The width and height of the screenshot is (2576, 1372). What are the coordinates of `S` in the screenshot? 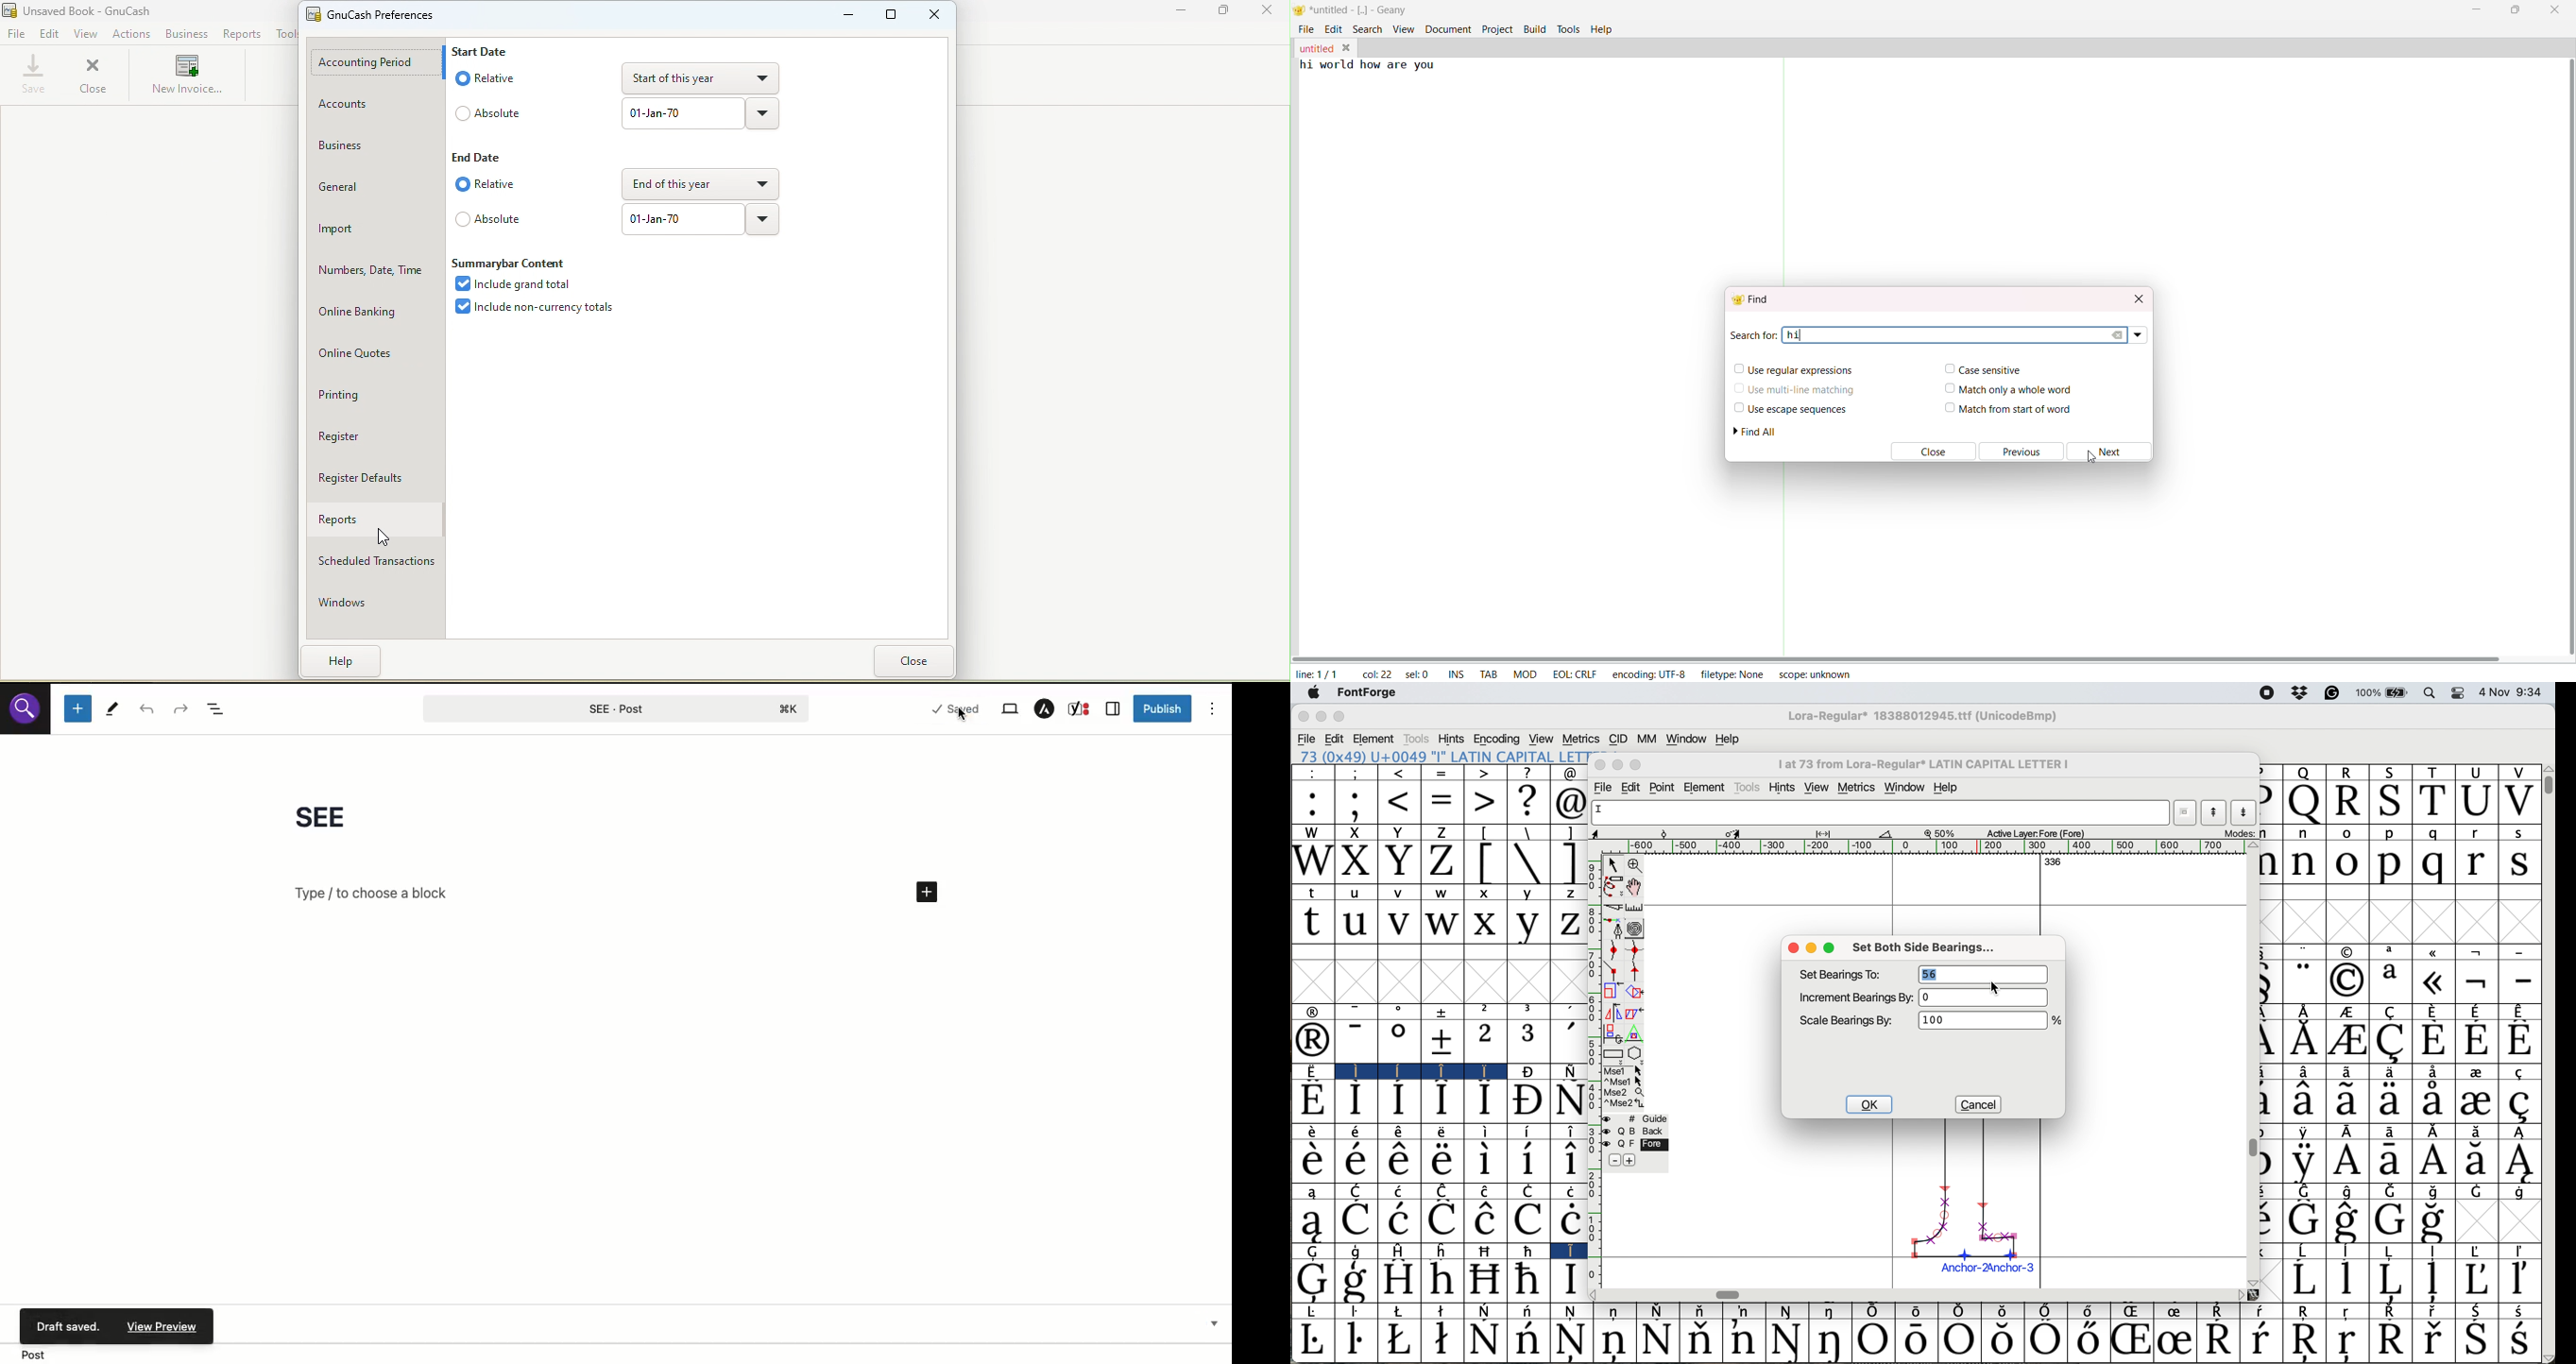 It's located at (2393, 801).